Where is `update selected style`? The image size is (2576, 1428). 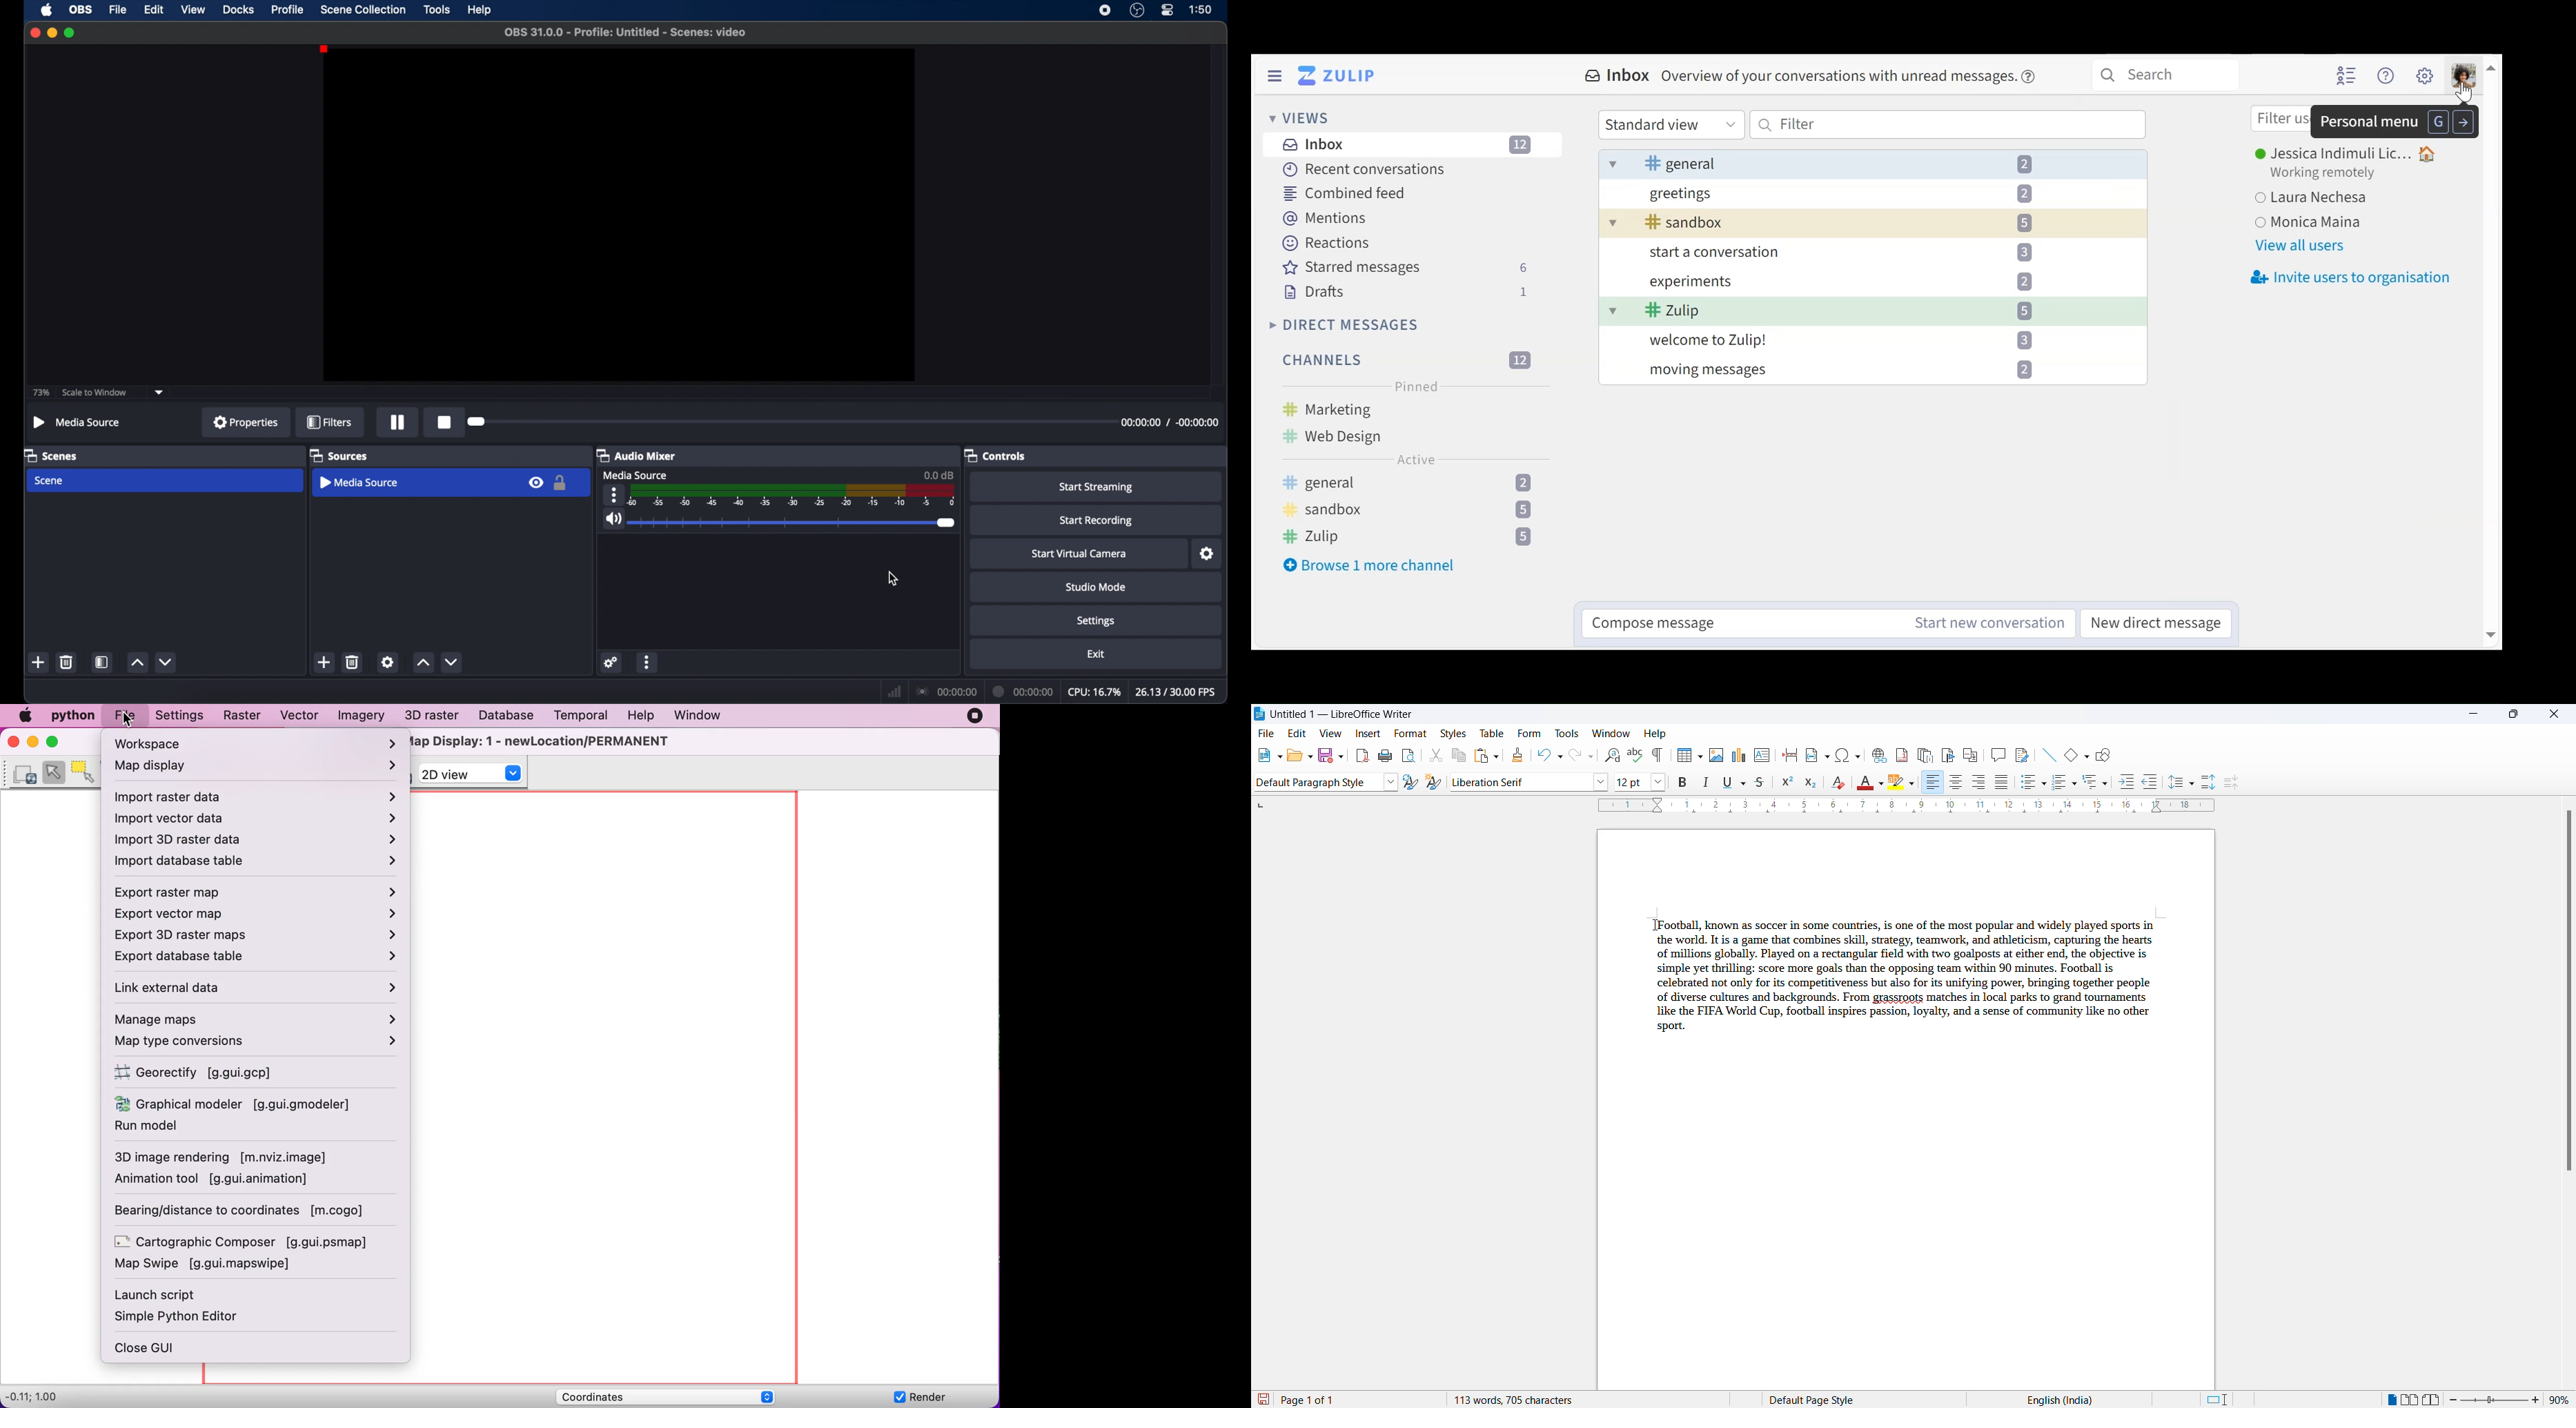
update selected style is located at coordinates (1411, 783).